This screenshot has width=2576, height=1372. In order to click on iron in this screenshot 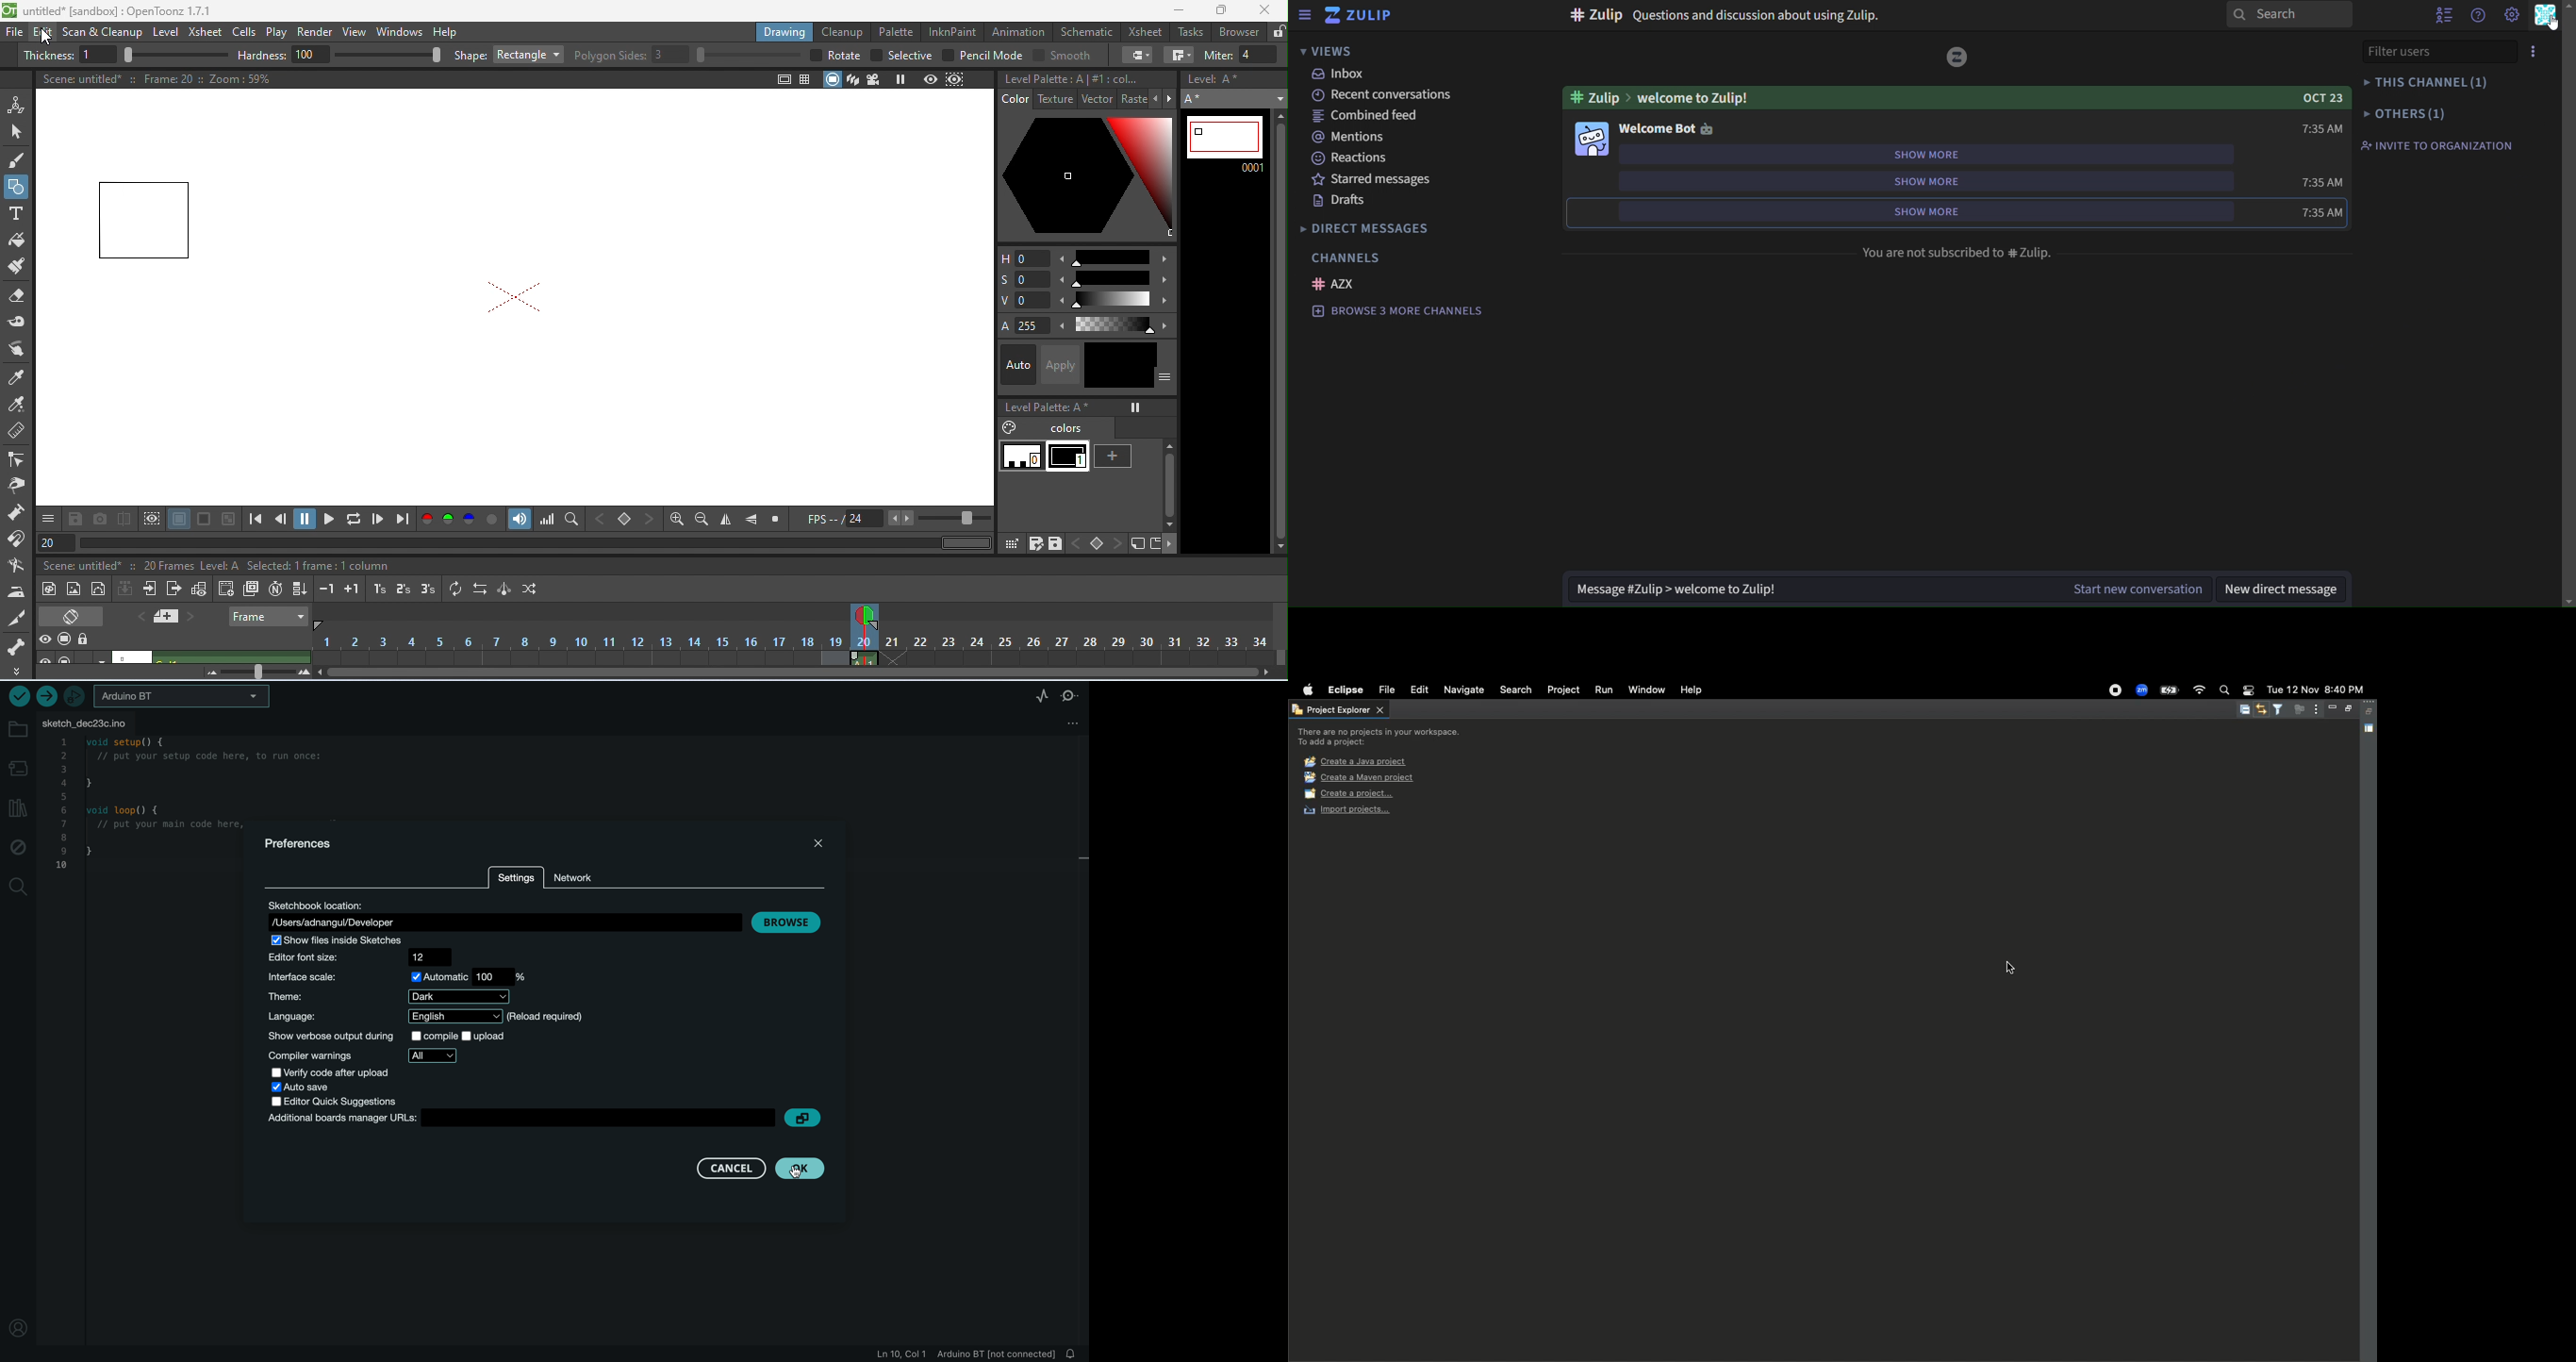, I will do `click(16, 591)`.